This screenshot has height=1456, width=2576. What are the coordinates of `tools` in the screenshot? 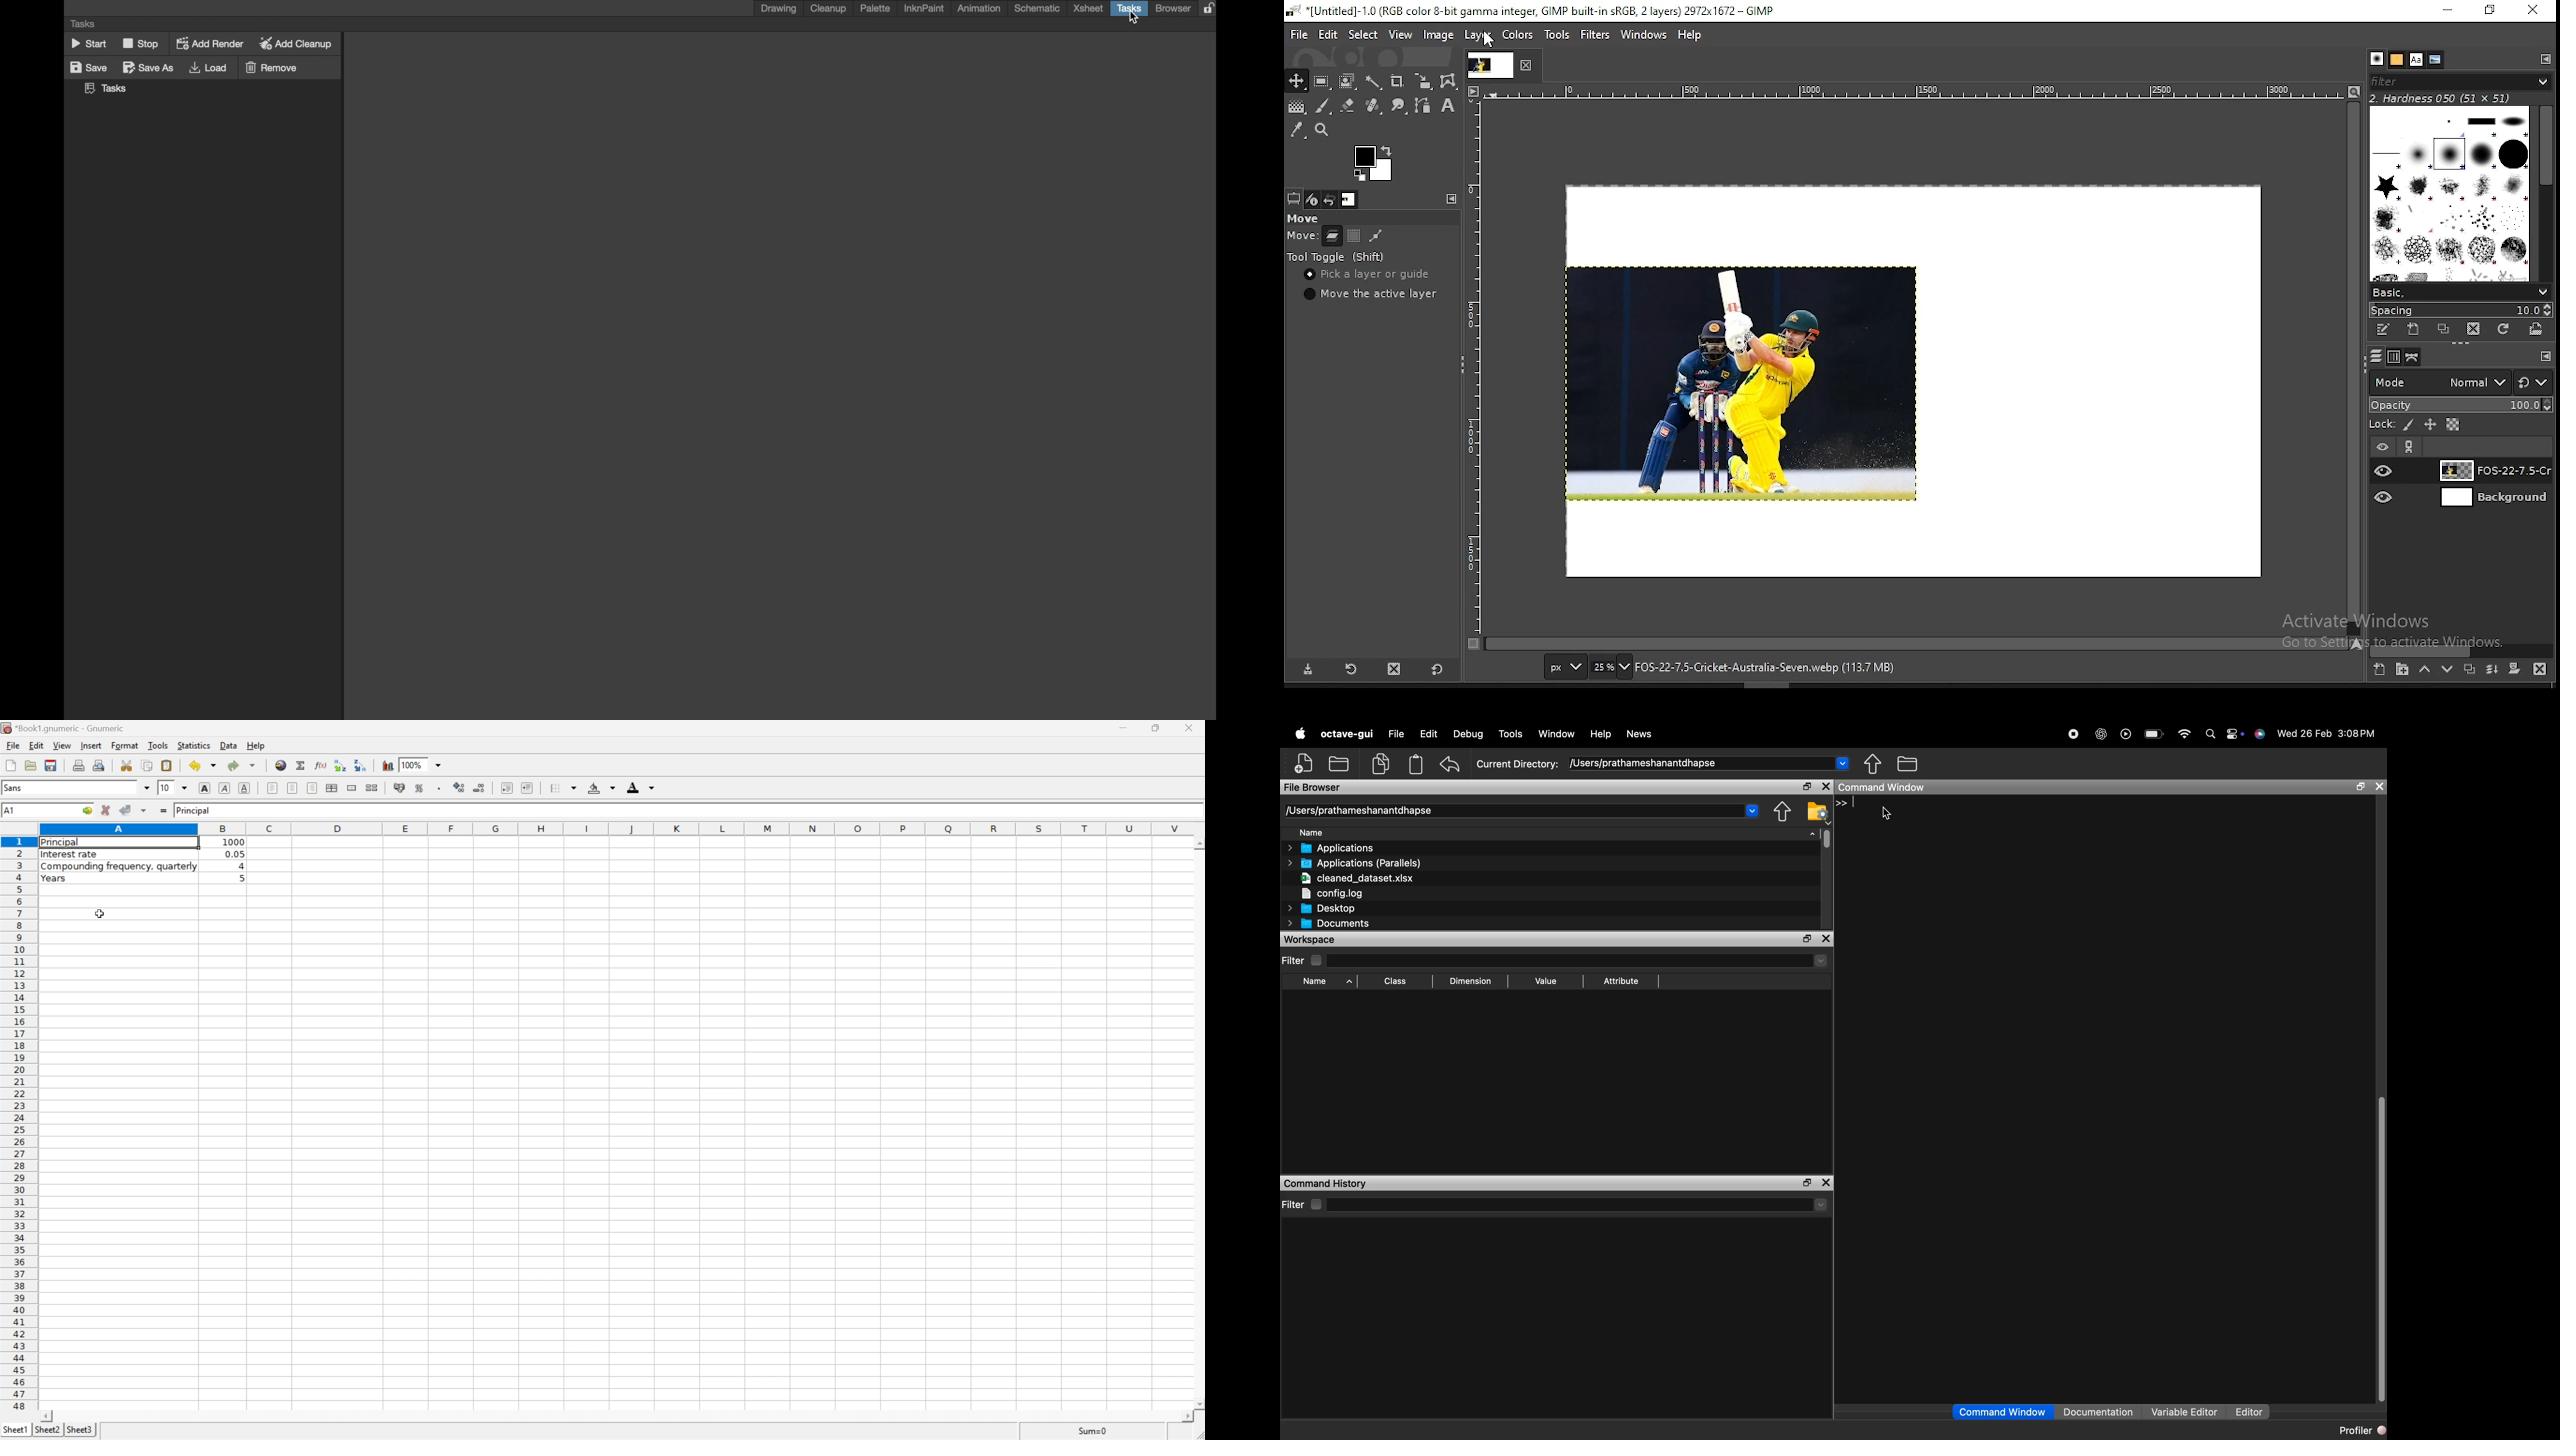 It's located at (158, 745).